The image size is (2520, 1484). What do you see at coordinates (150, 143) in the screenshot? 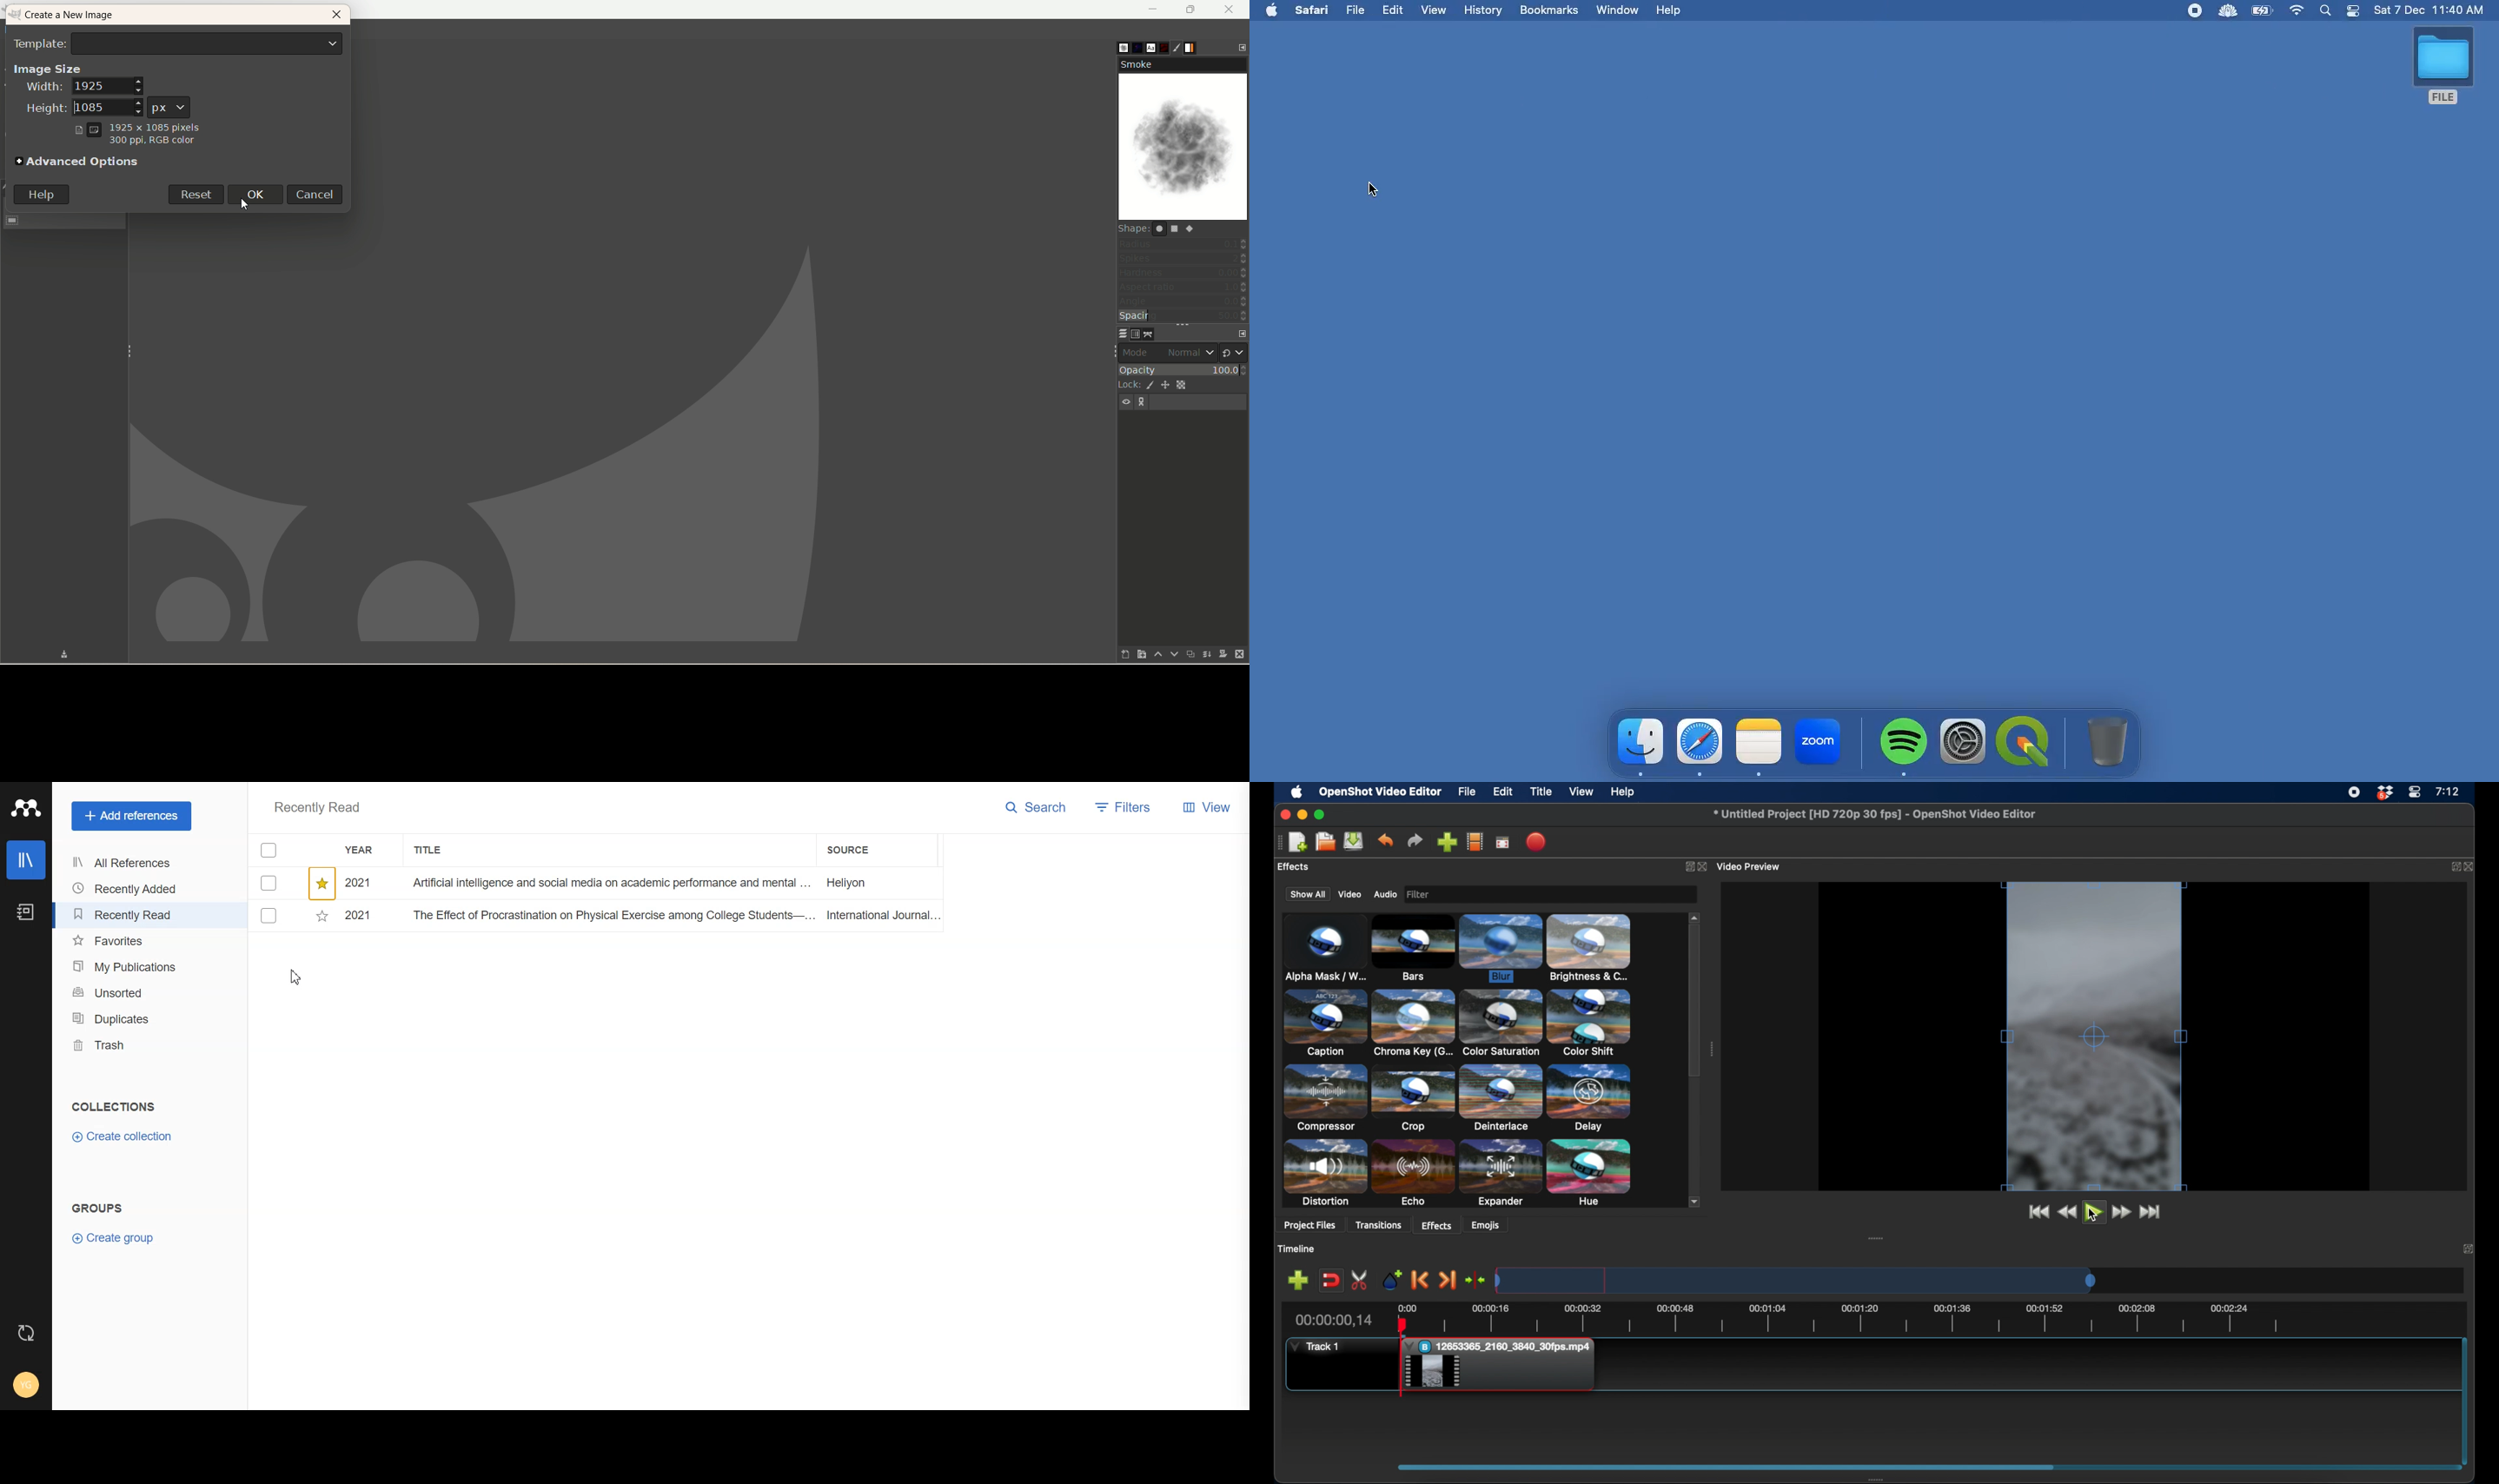
I see `color` at bounding box center [150, 143].